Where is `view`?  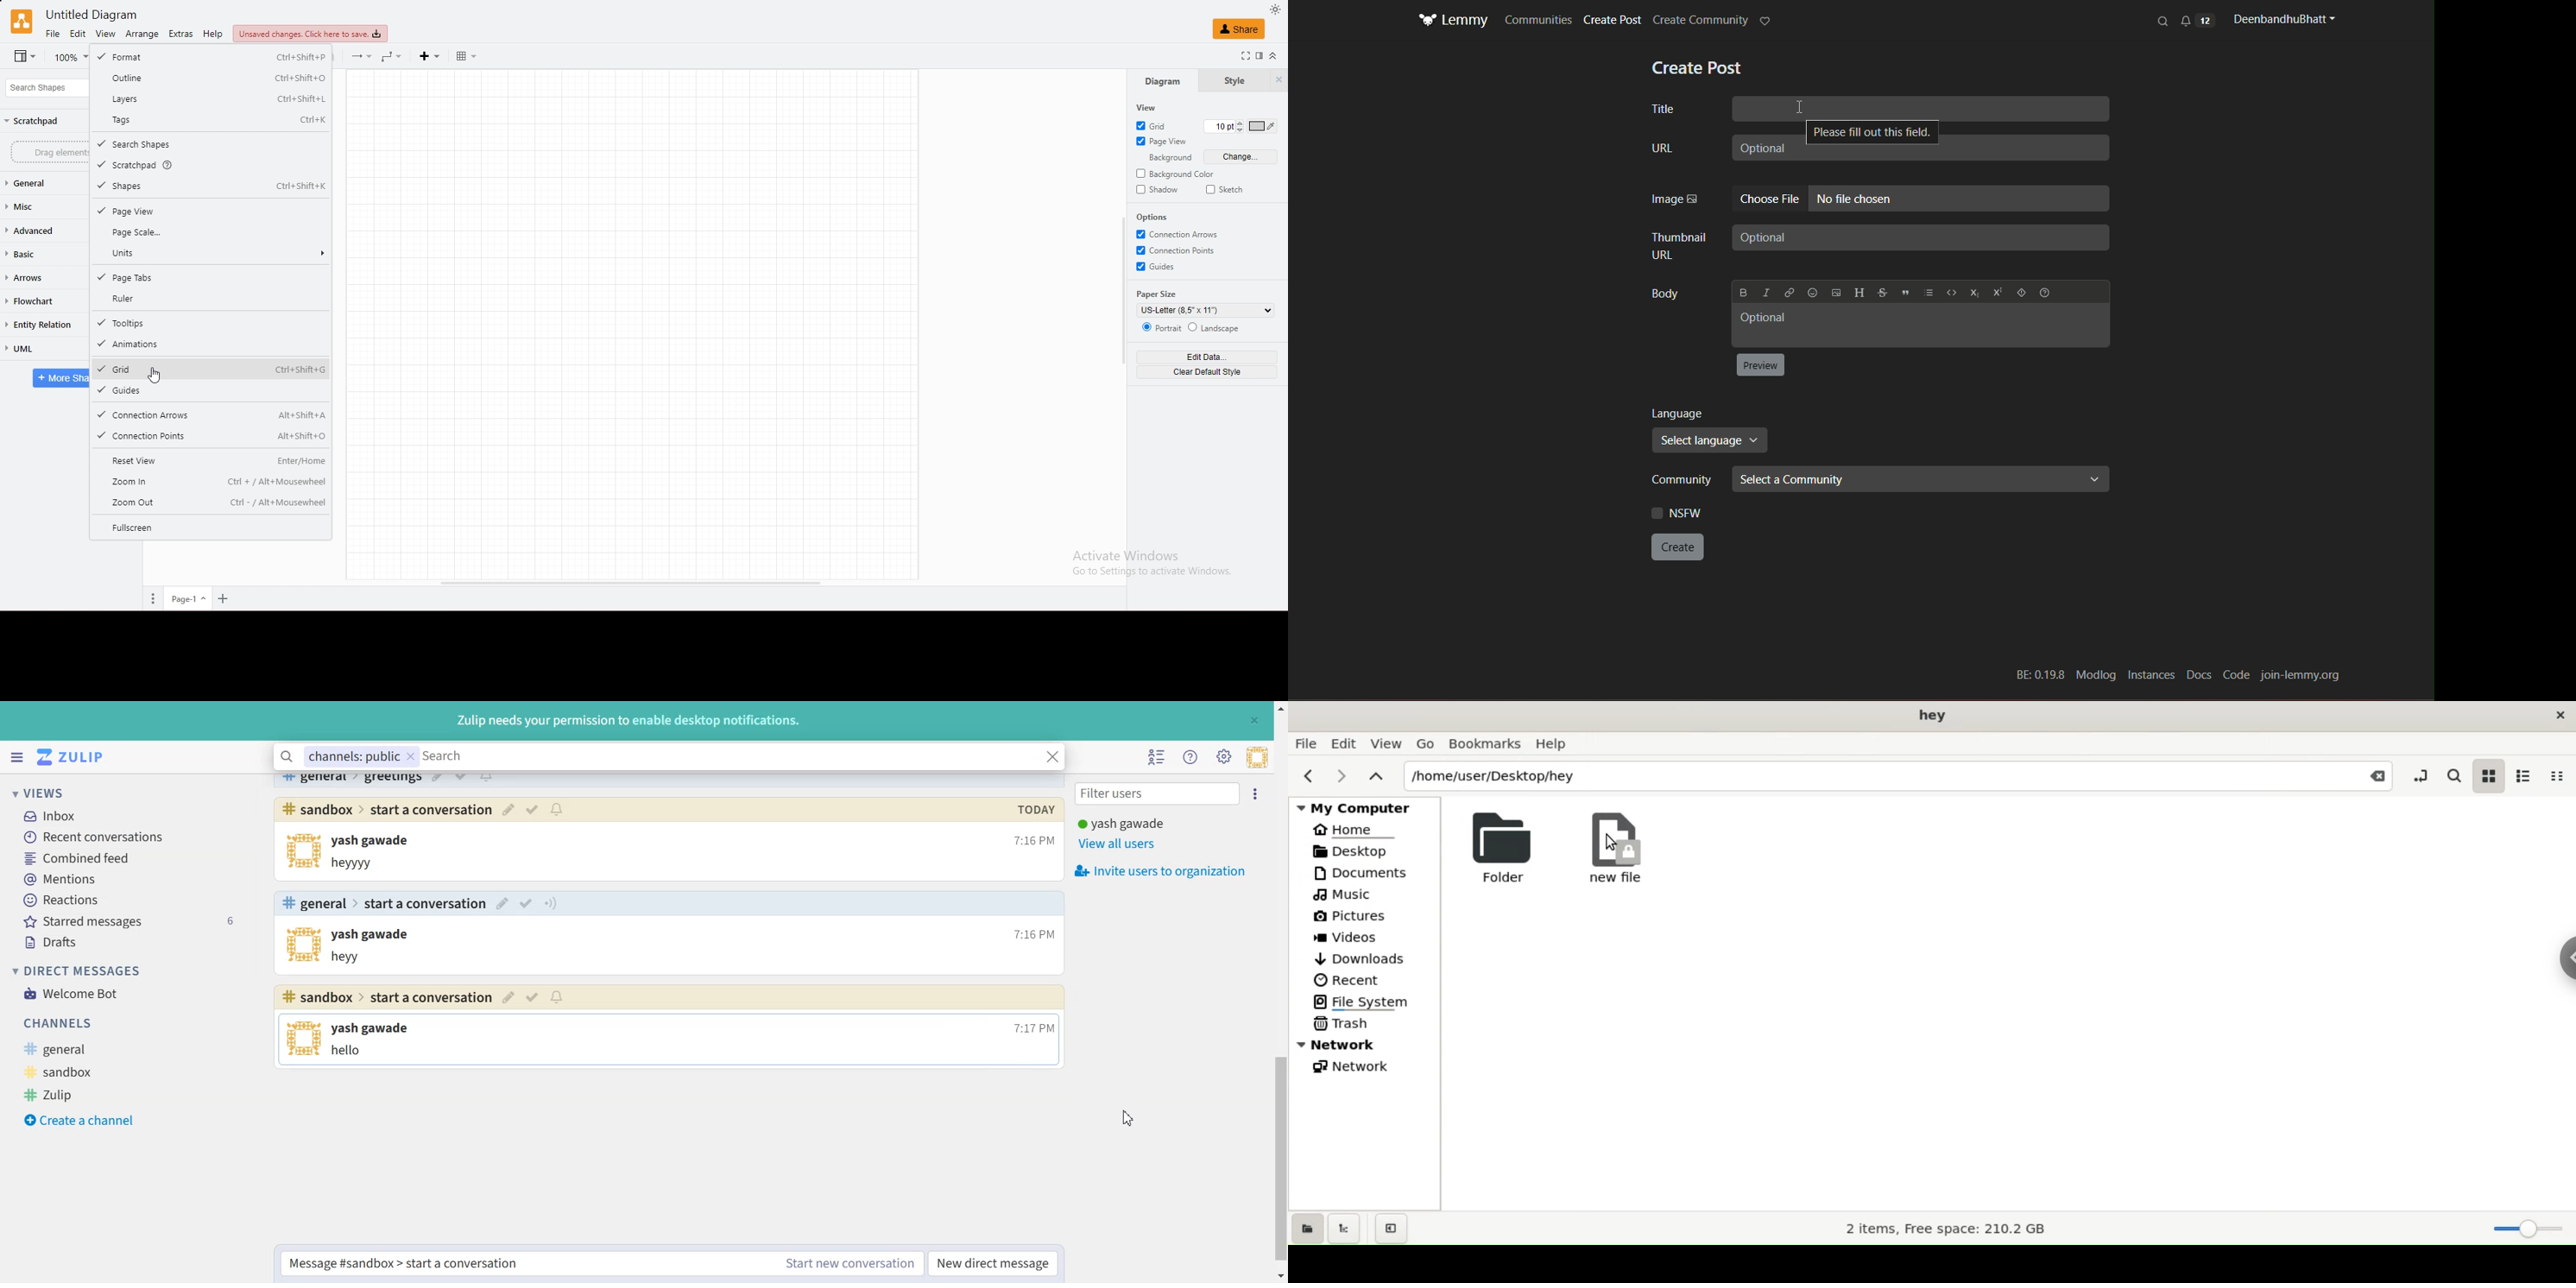 view is located at coordinates (25, 56).